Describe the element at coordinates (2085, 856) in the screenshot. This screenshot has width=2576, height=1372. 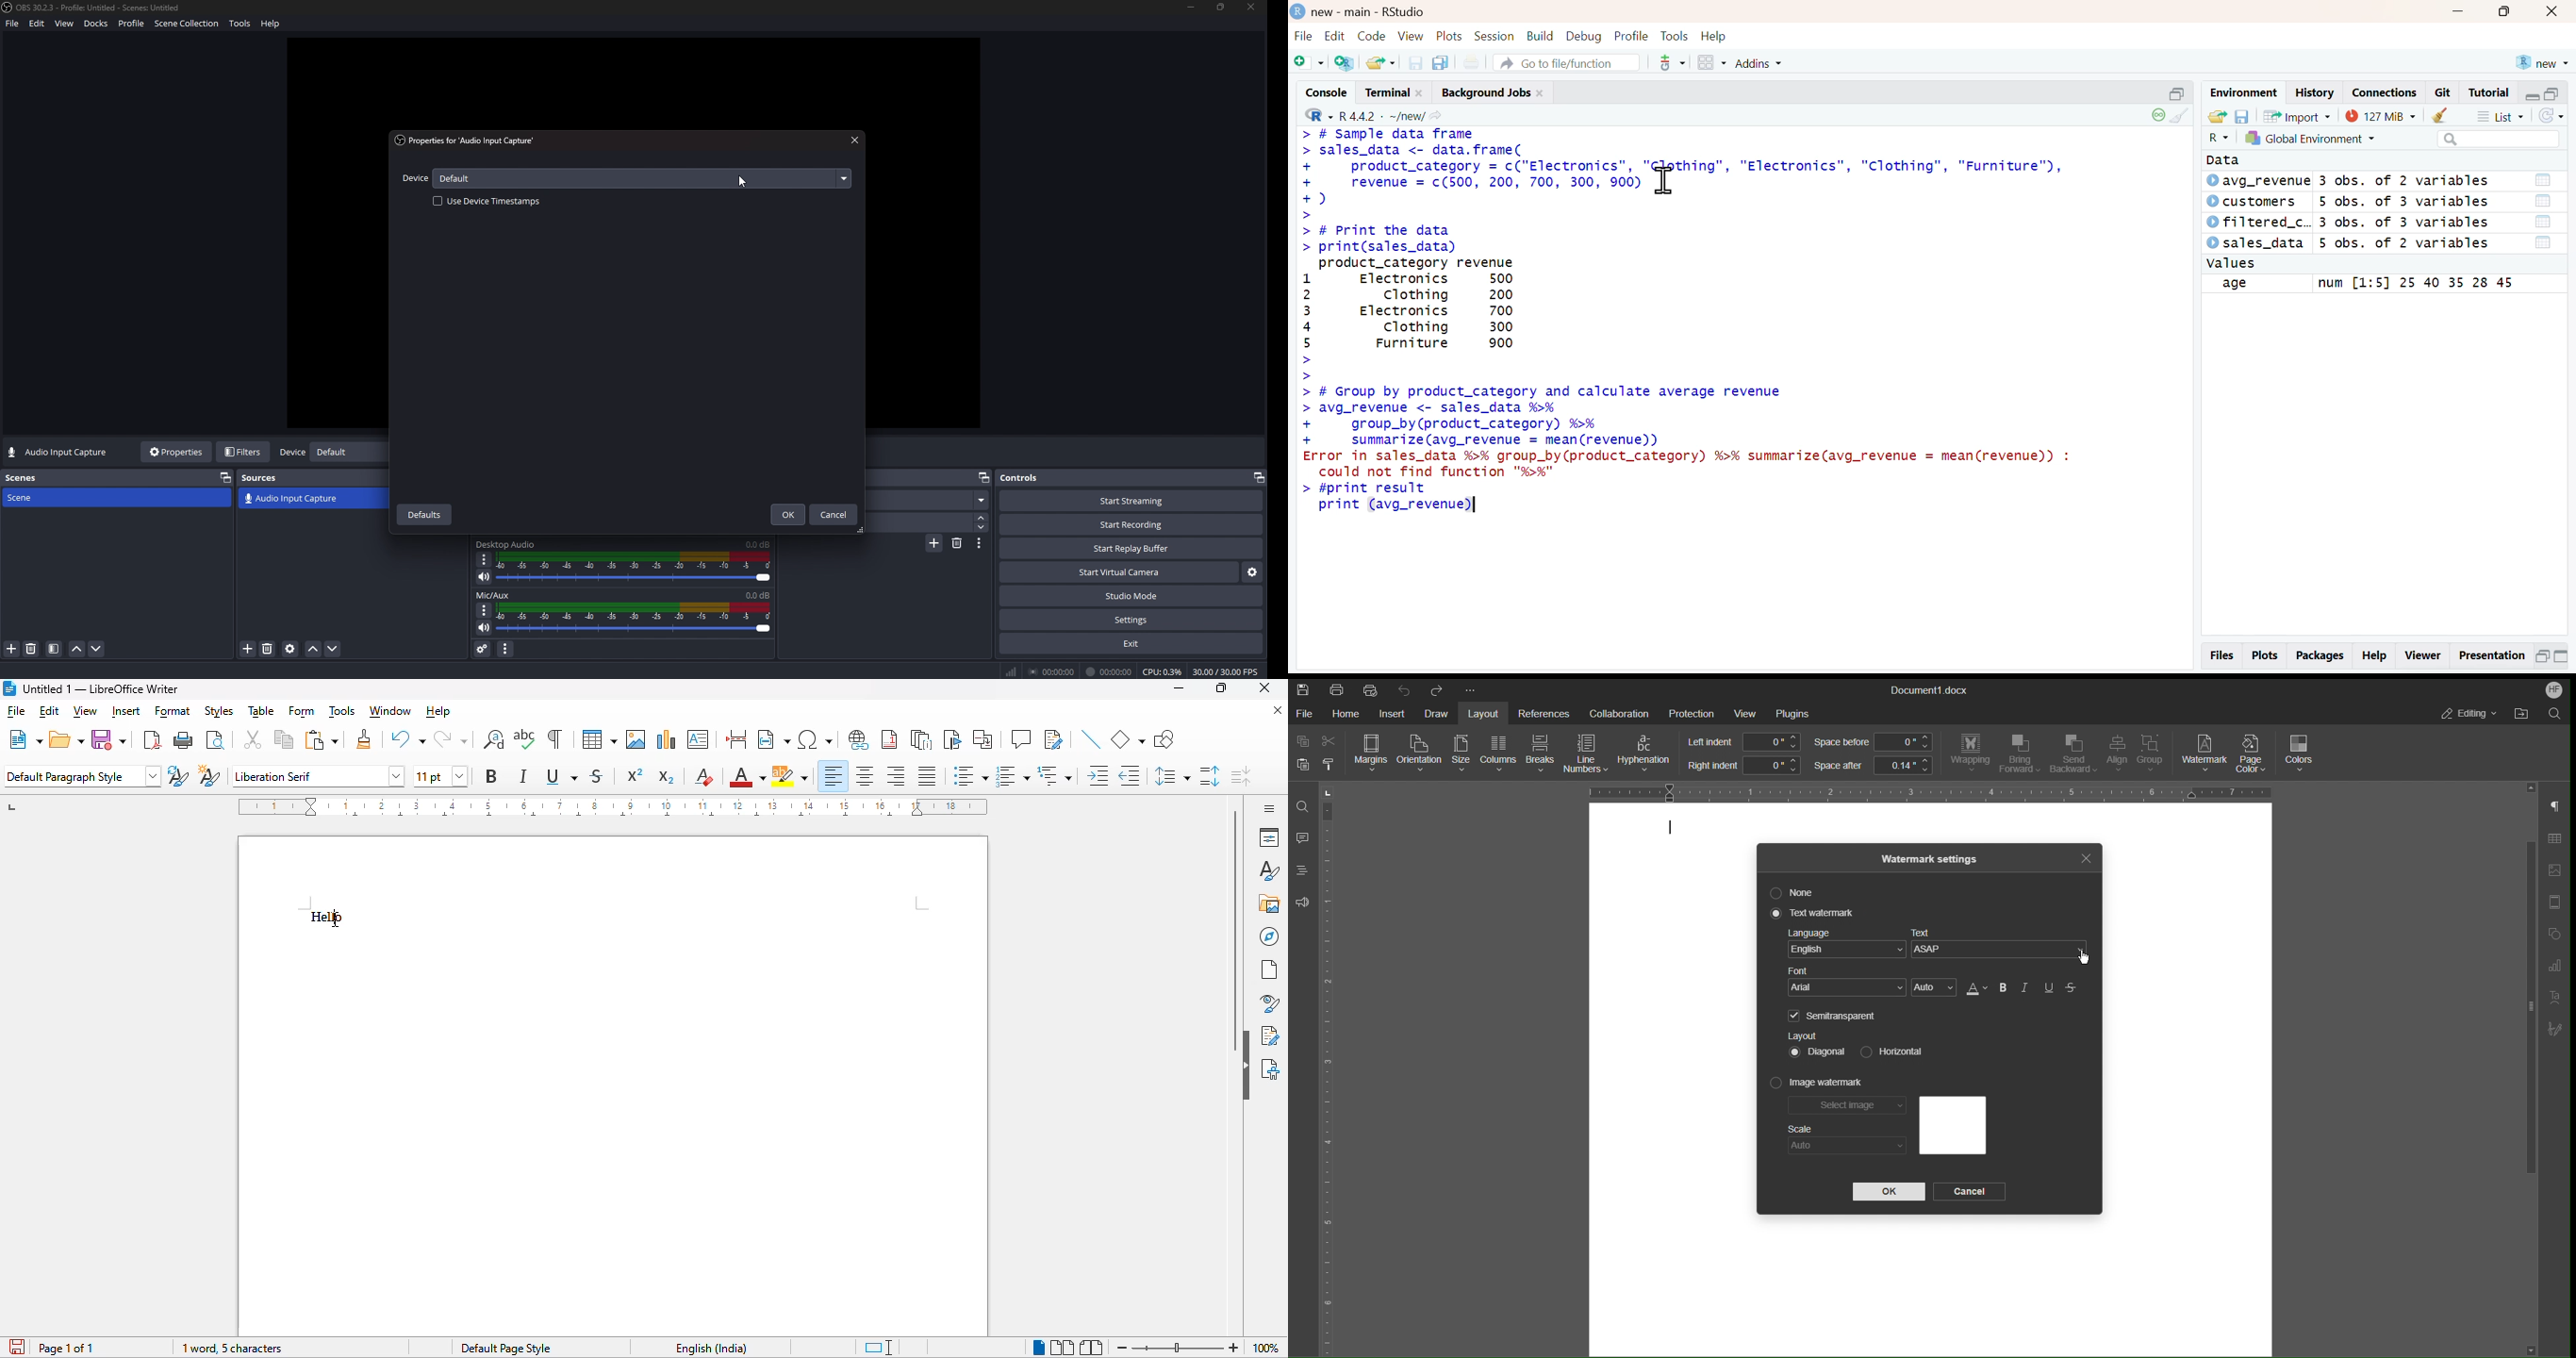
I see `Close` at that location.